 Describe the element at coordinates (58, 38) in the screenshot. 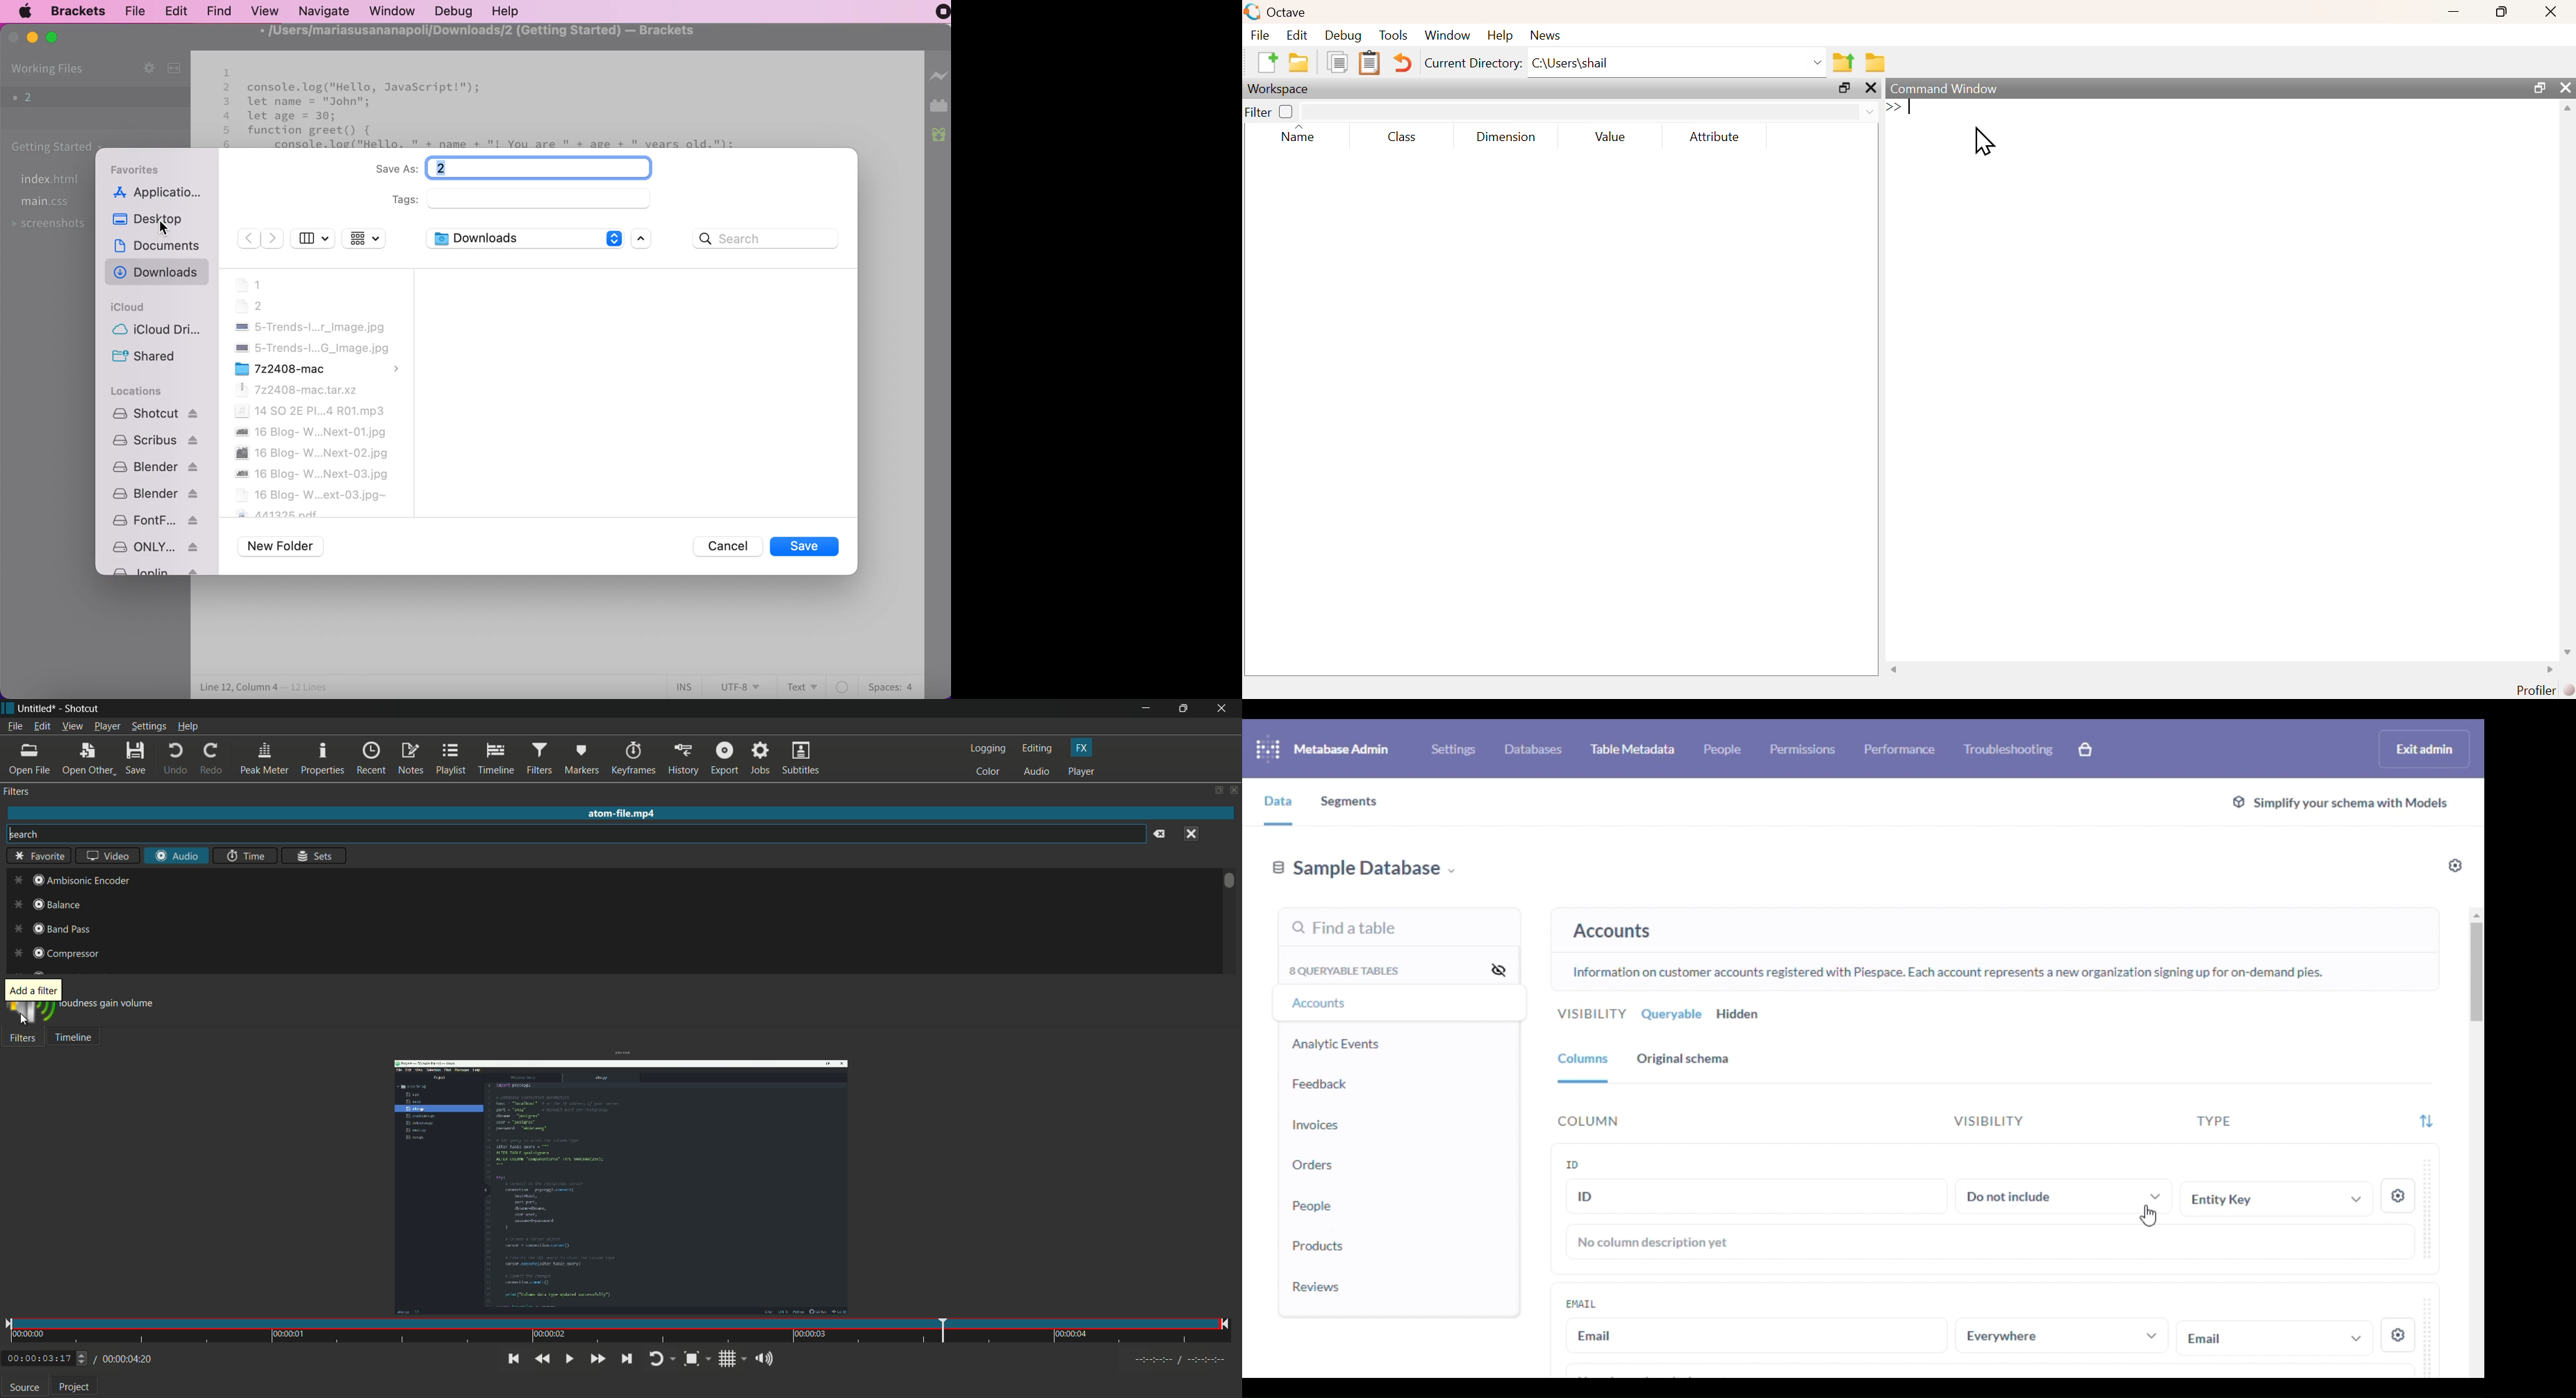

I see `maximize` at that location.